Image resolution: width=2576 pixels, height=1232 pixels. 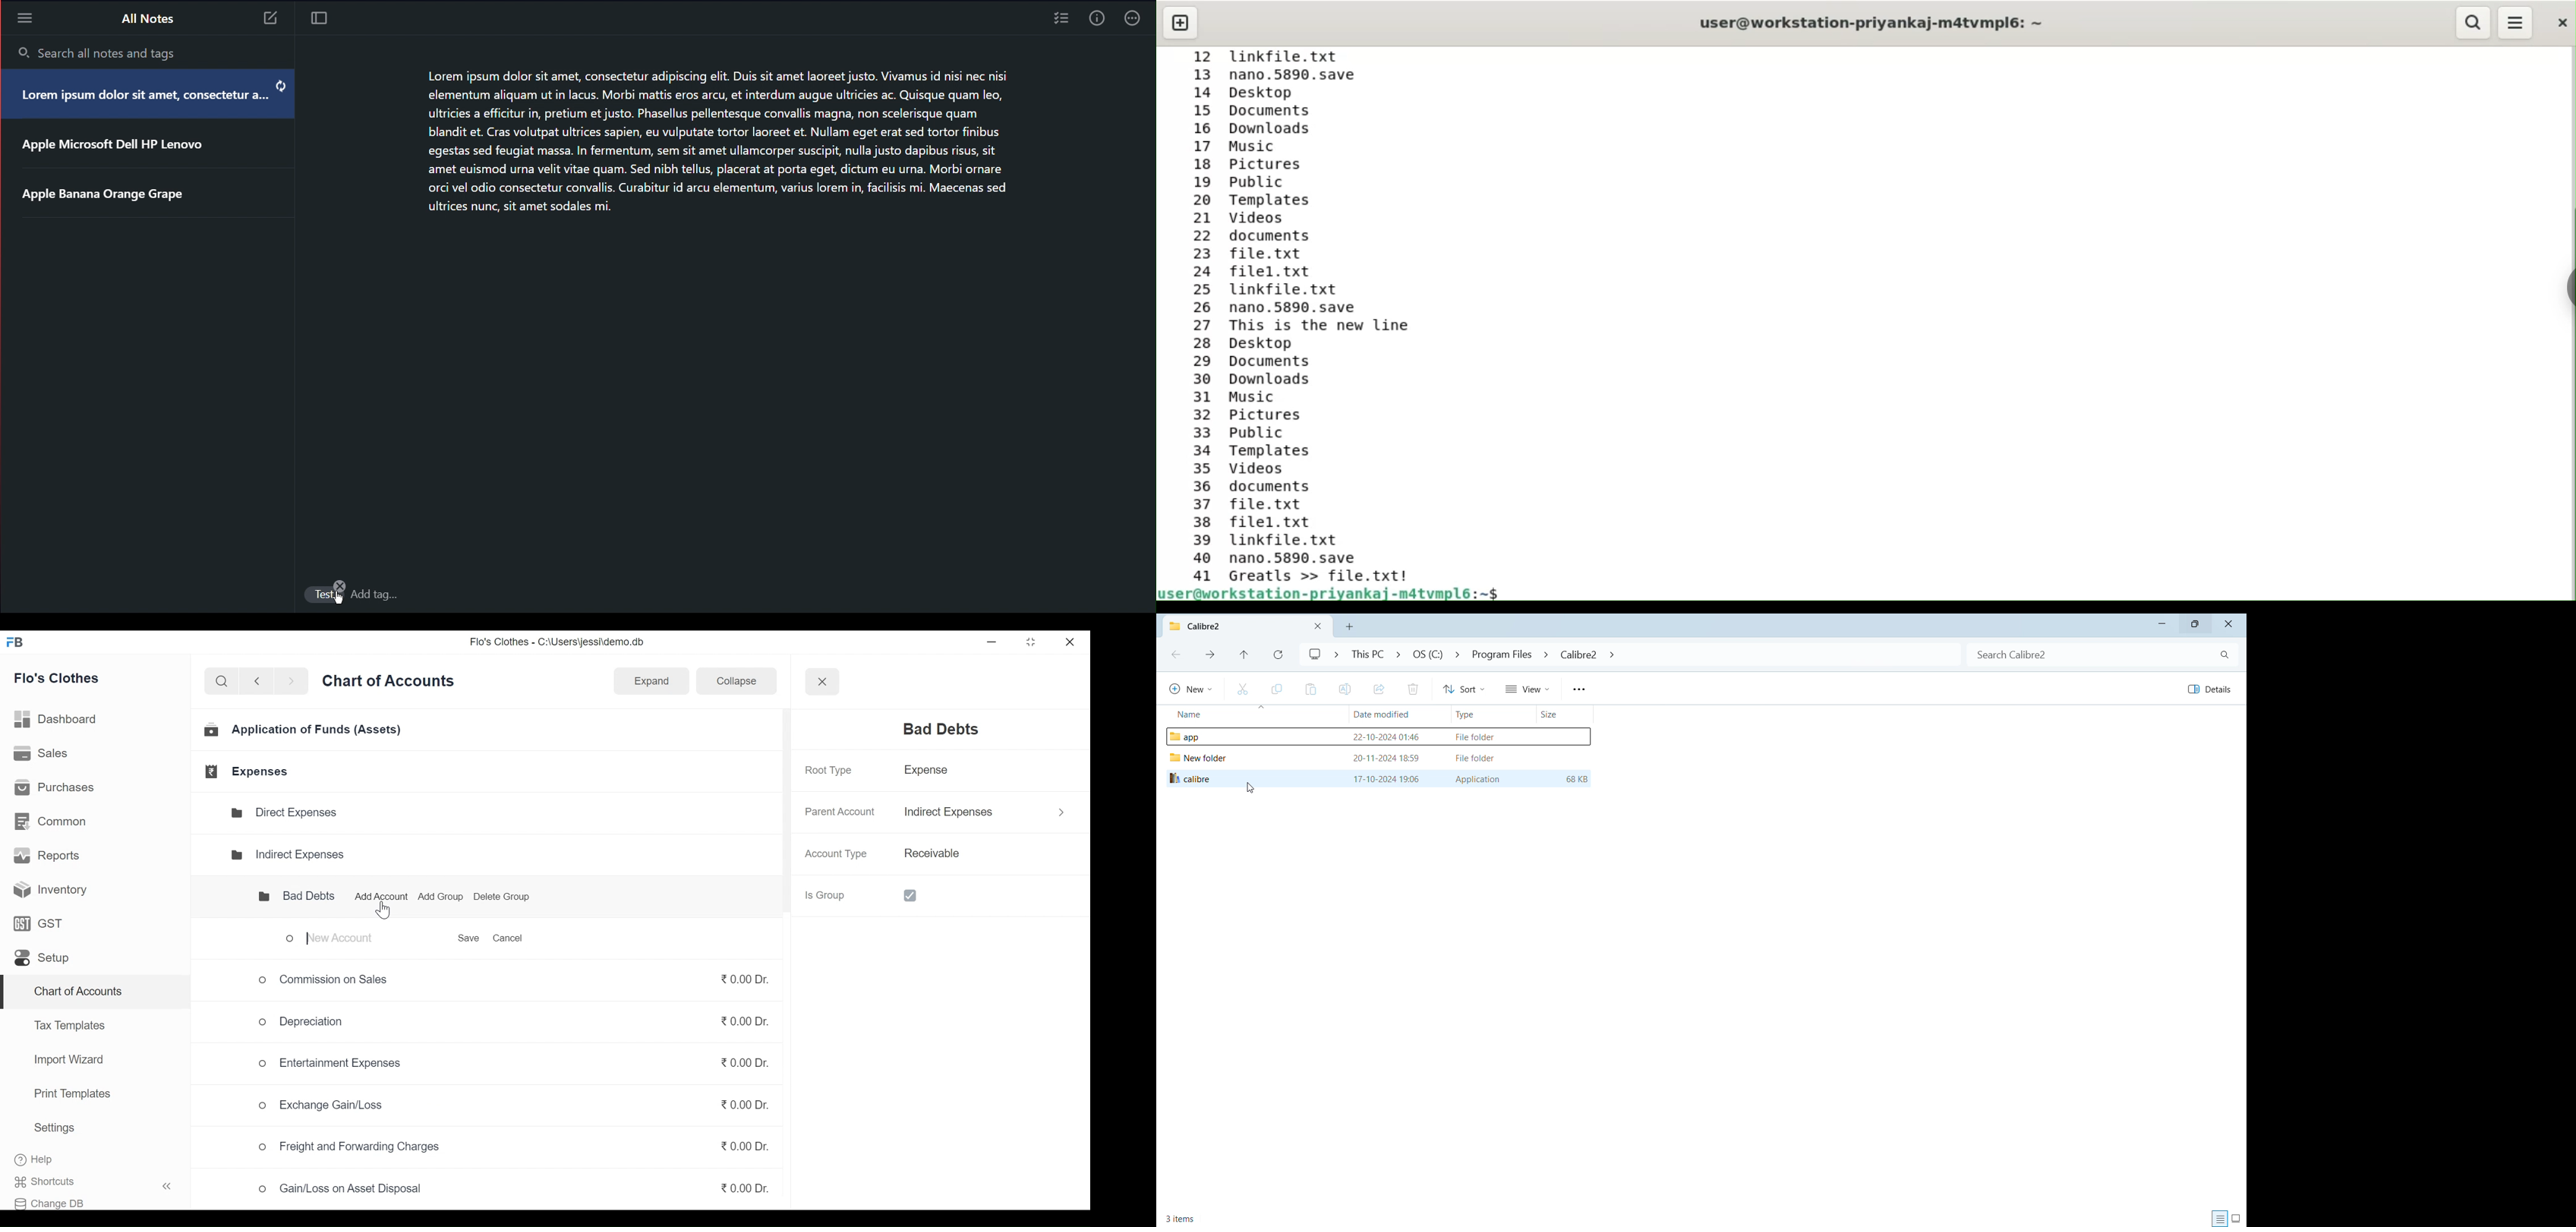 I want to click on Expense, so click(x=930, y=773).